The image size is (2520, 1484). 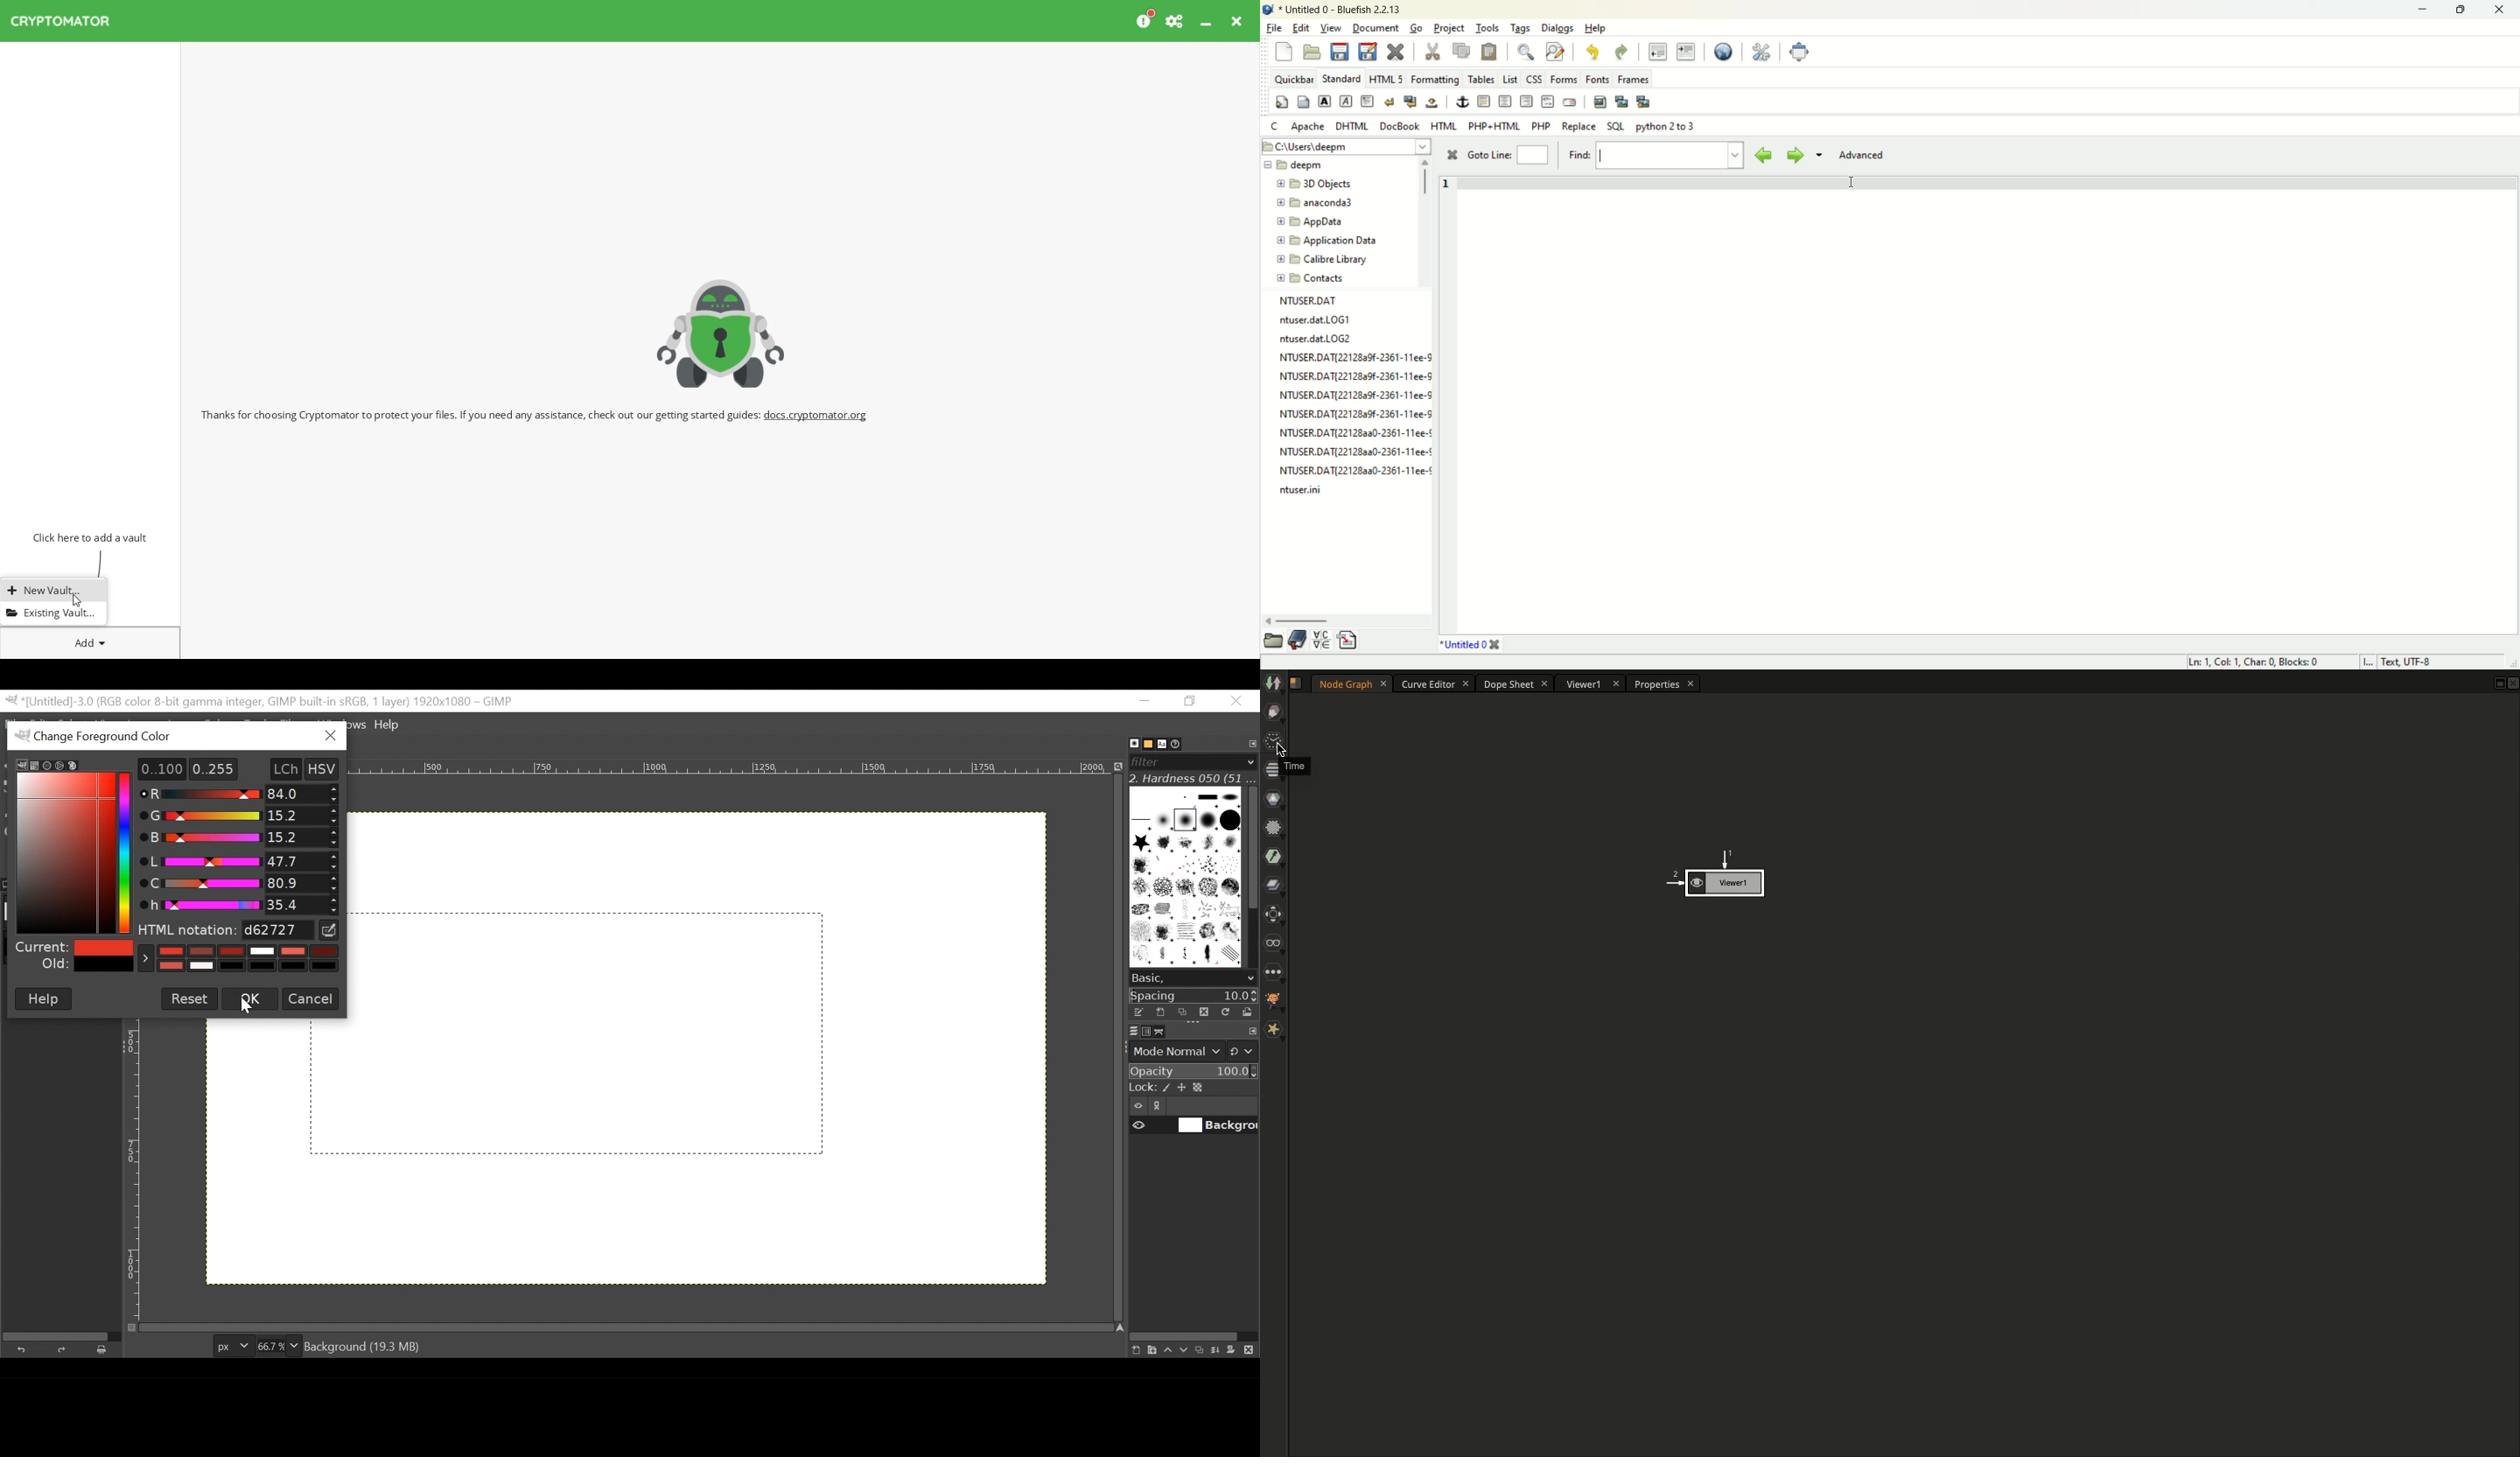 What do you see at coordinates (1451, 28) in the screenshot?
I see `project` at bounding box center [1451, 28].